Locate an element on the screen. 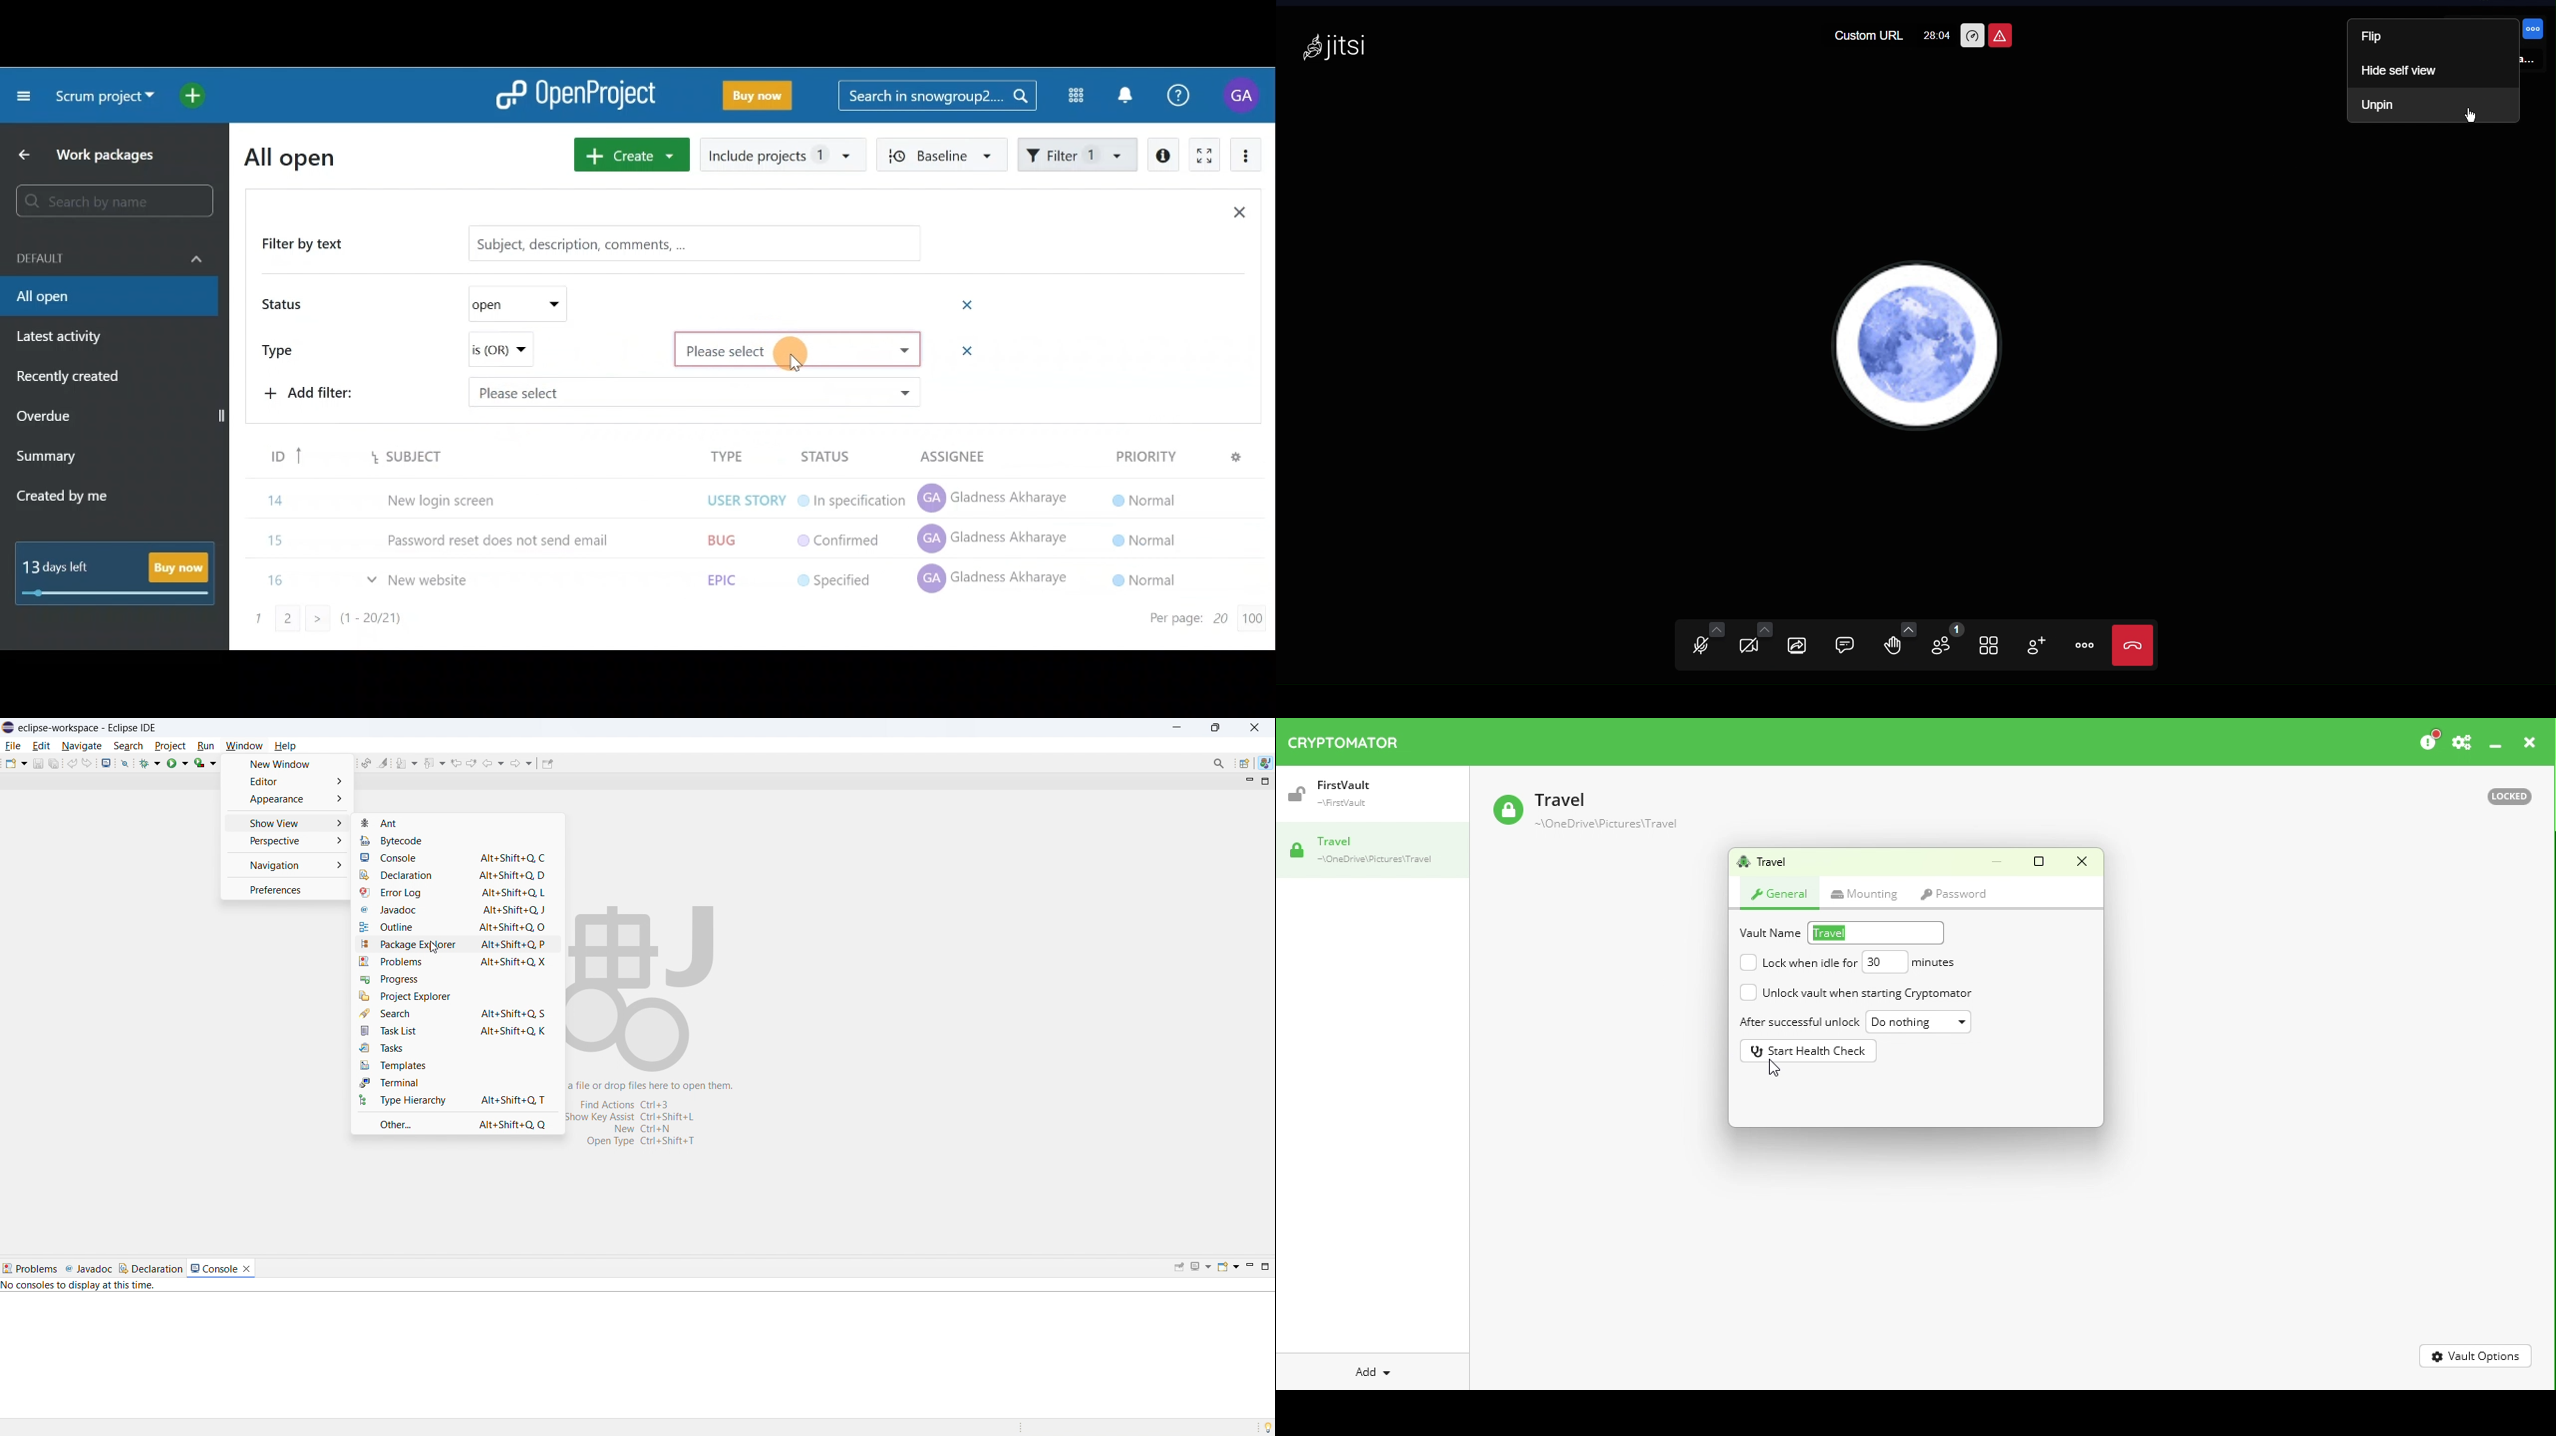  Create is located at coordinates (628, 155).